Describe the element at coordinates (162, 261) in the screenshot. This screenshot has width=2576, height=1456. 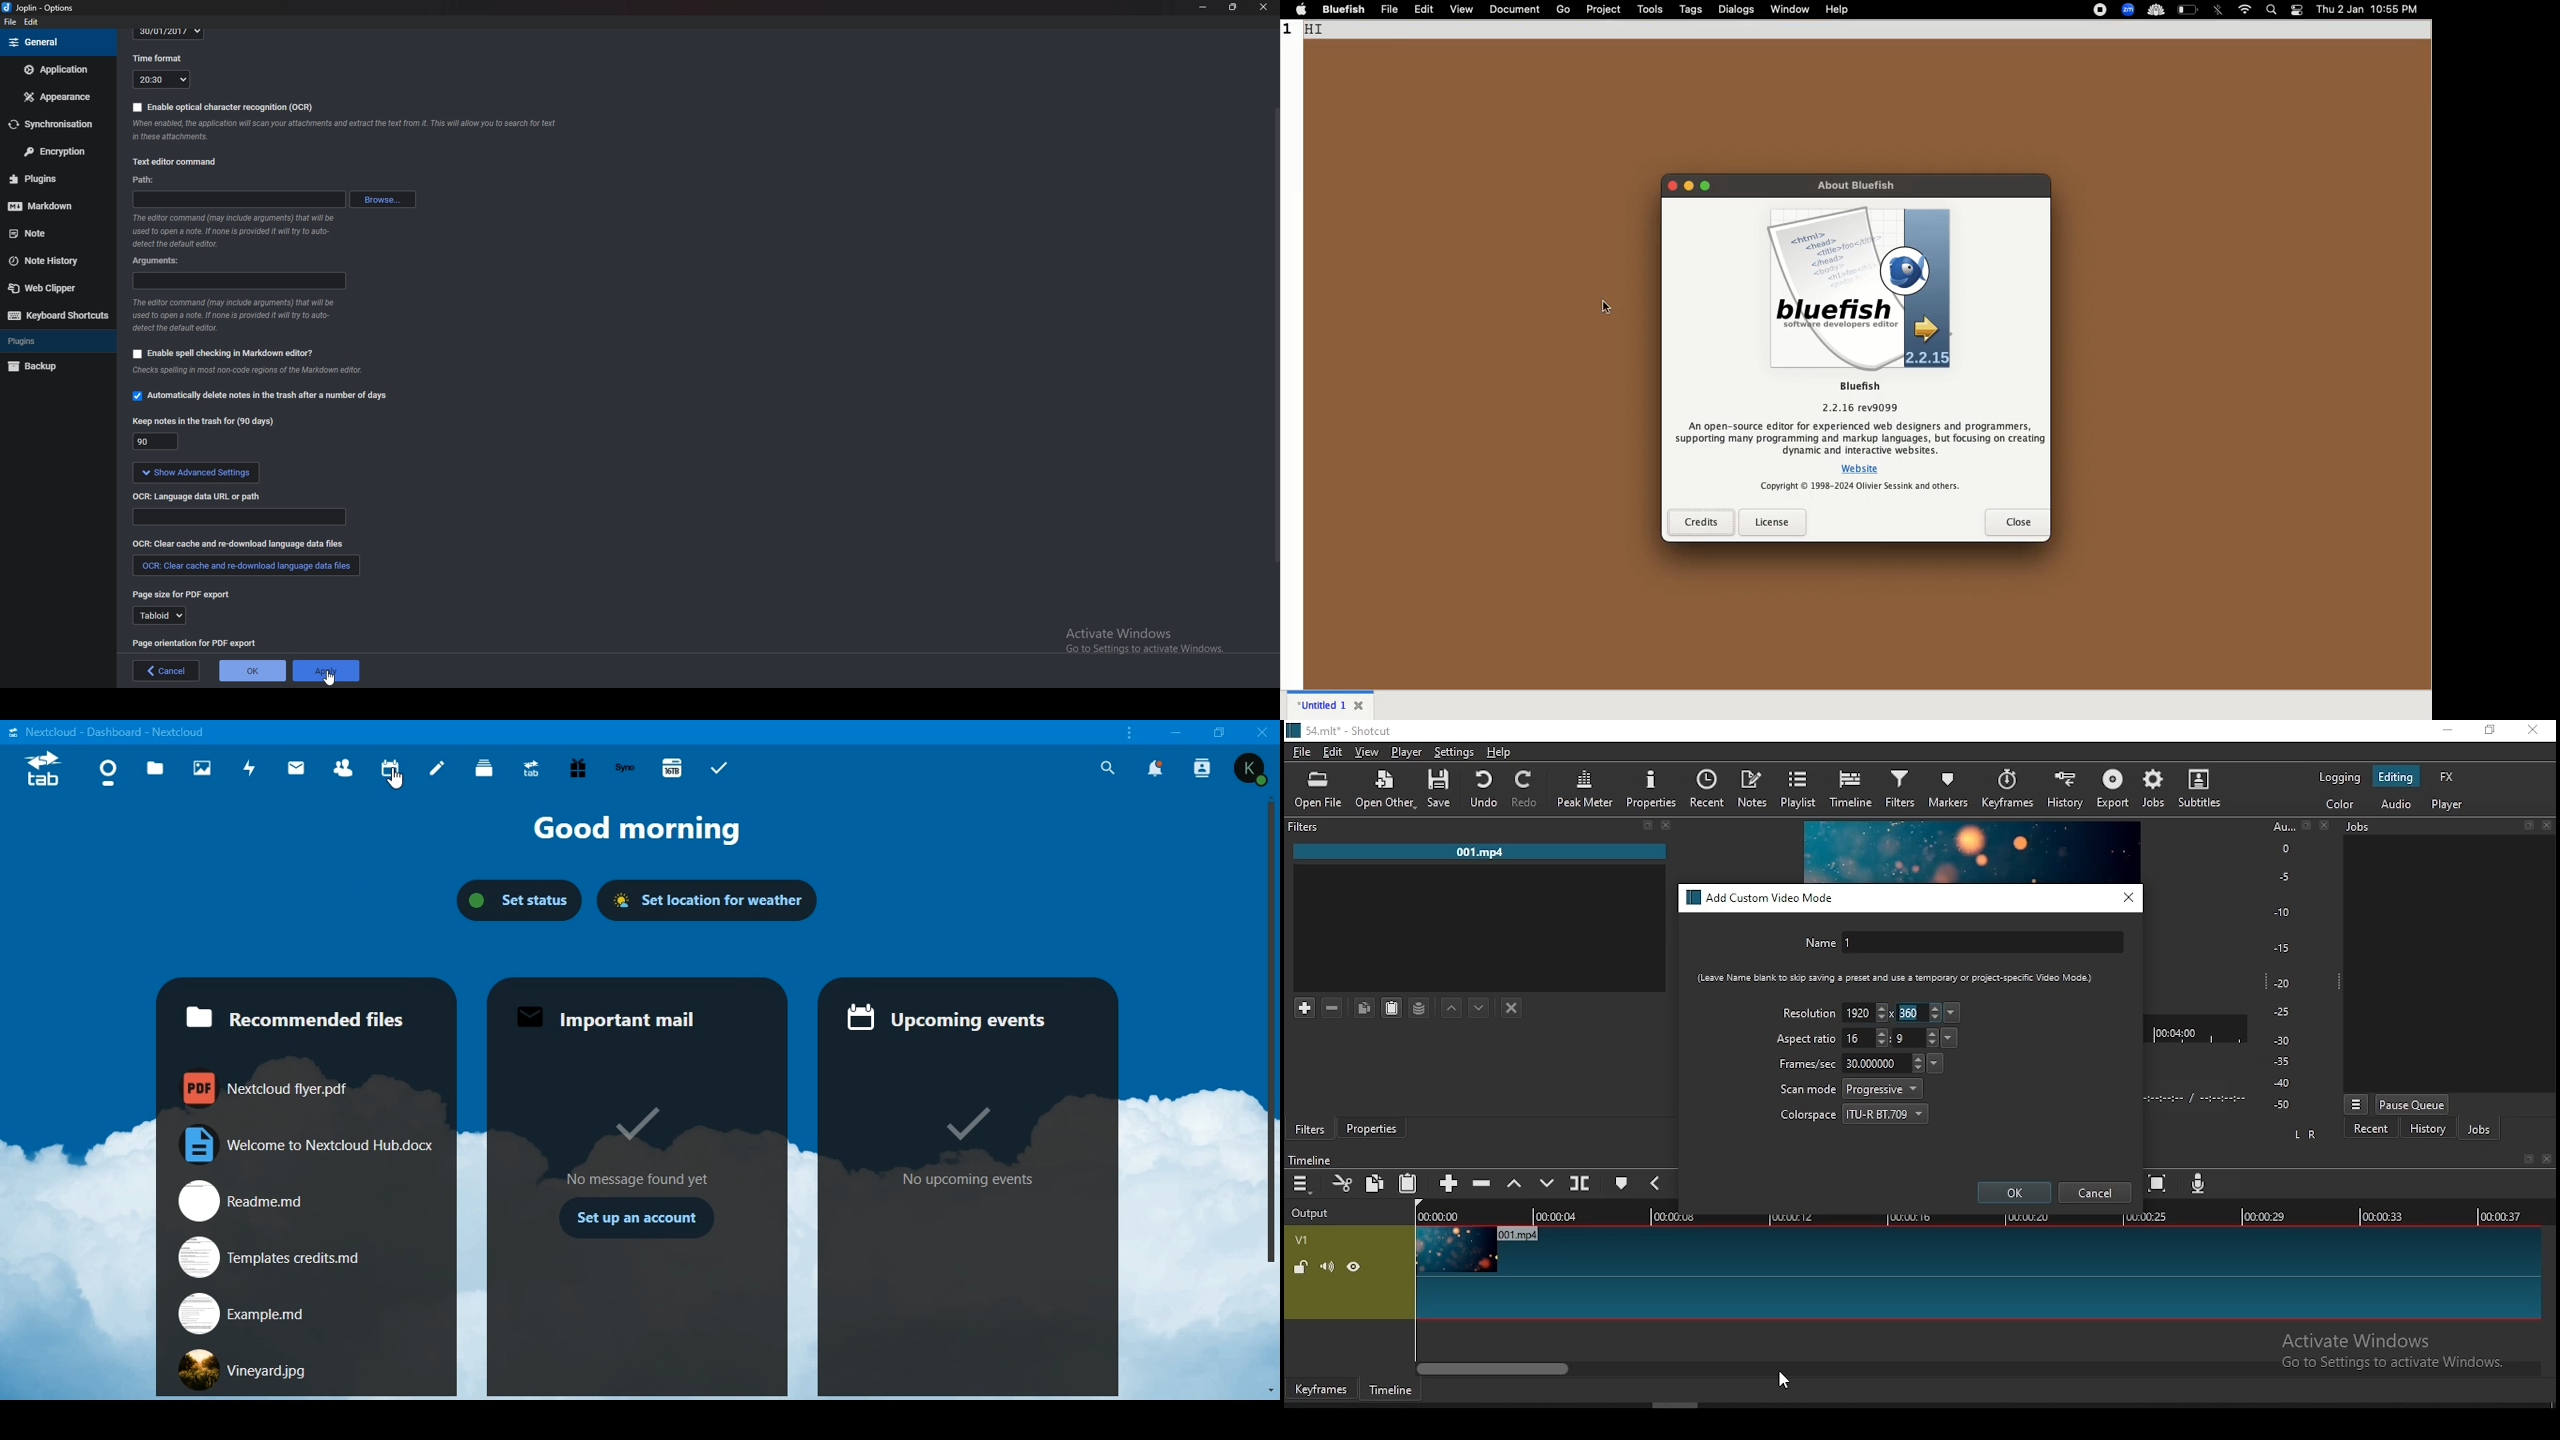
I see `Arguments` at that location.